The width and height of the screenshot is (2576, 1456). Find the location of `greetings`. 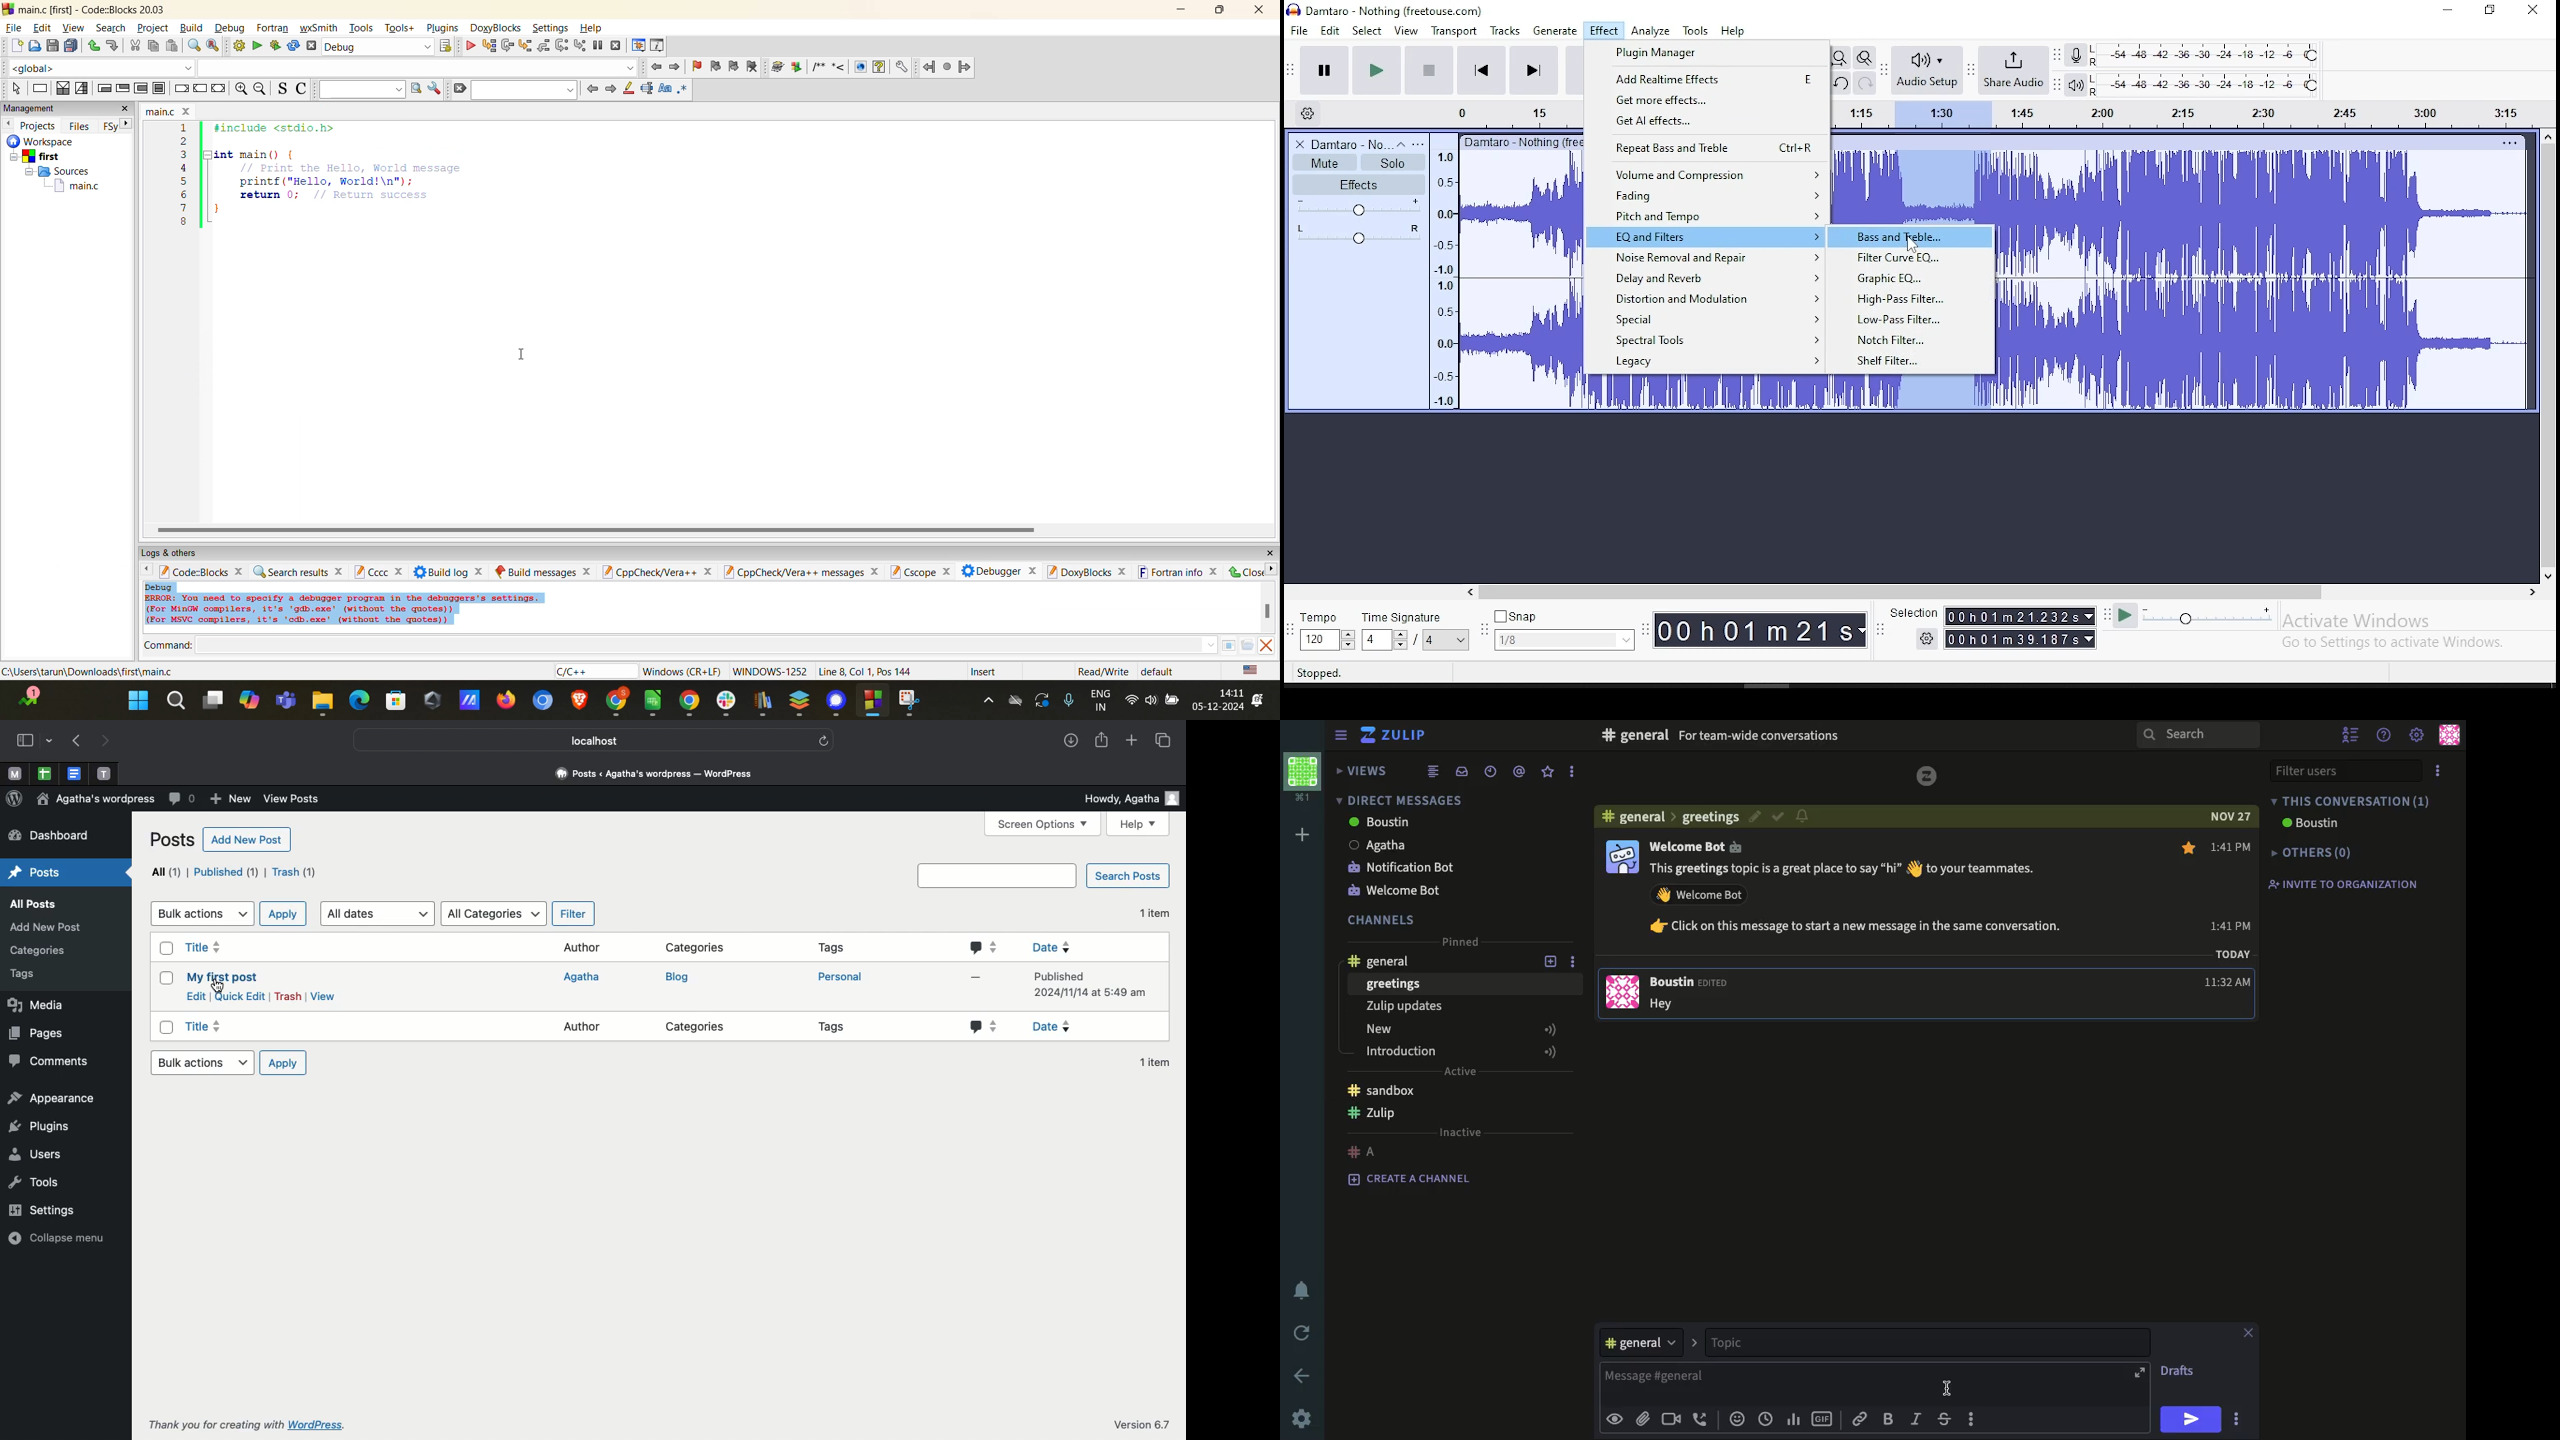

greetings is located at coordinates (1395, 984).